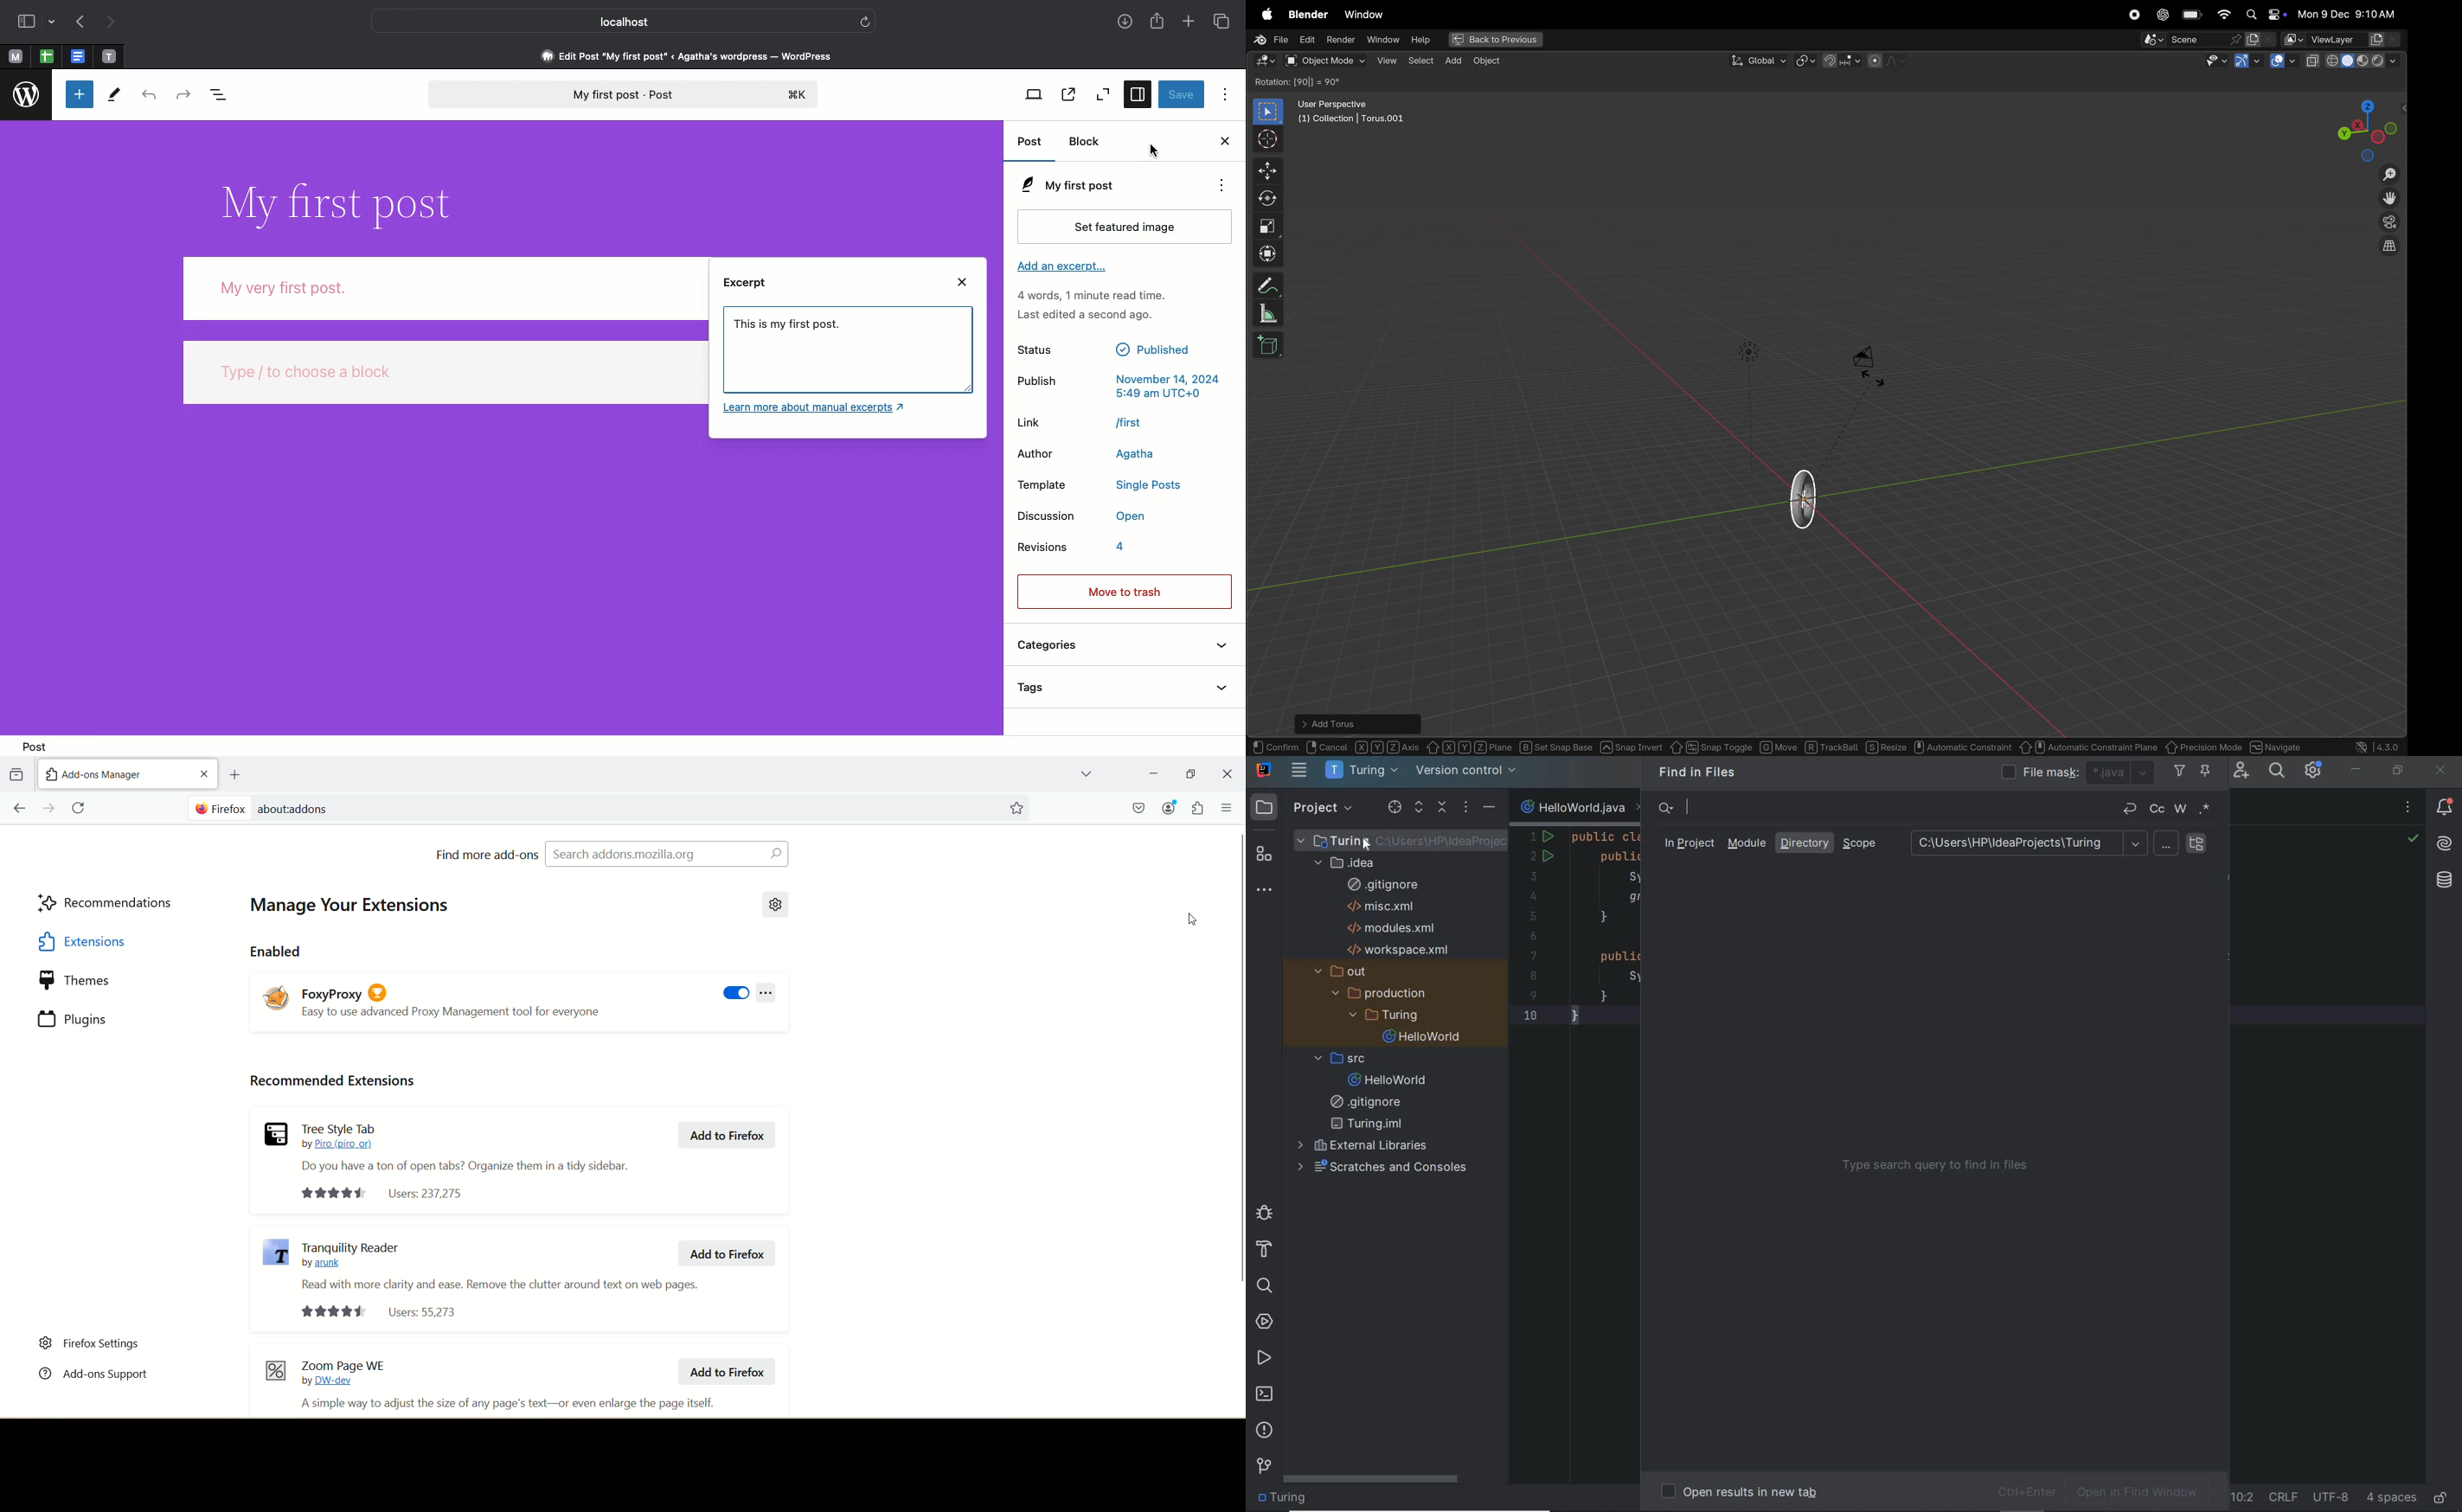 The width and height of the screenshot is (2464, 1512). I want to click on Post, so click(33, 745).